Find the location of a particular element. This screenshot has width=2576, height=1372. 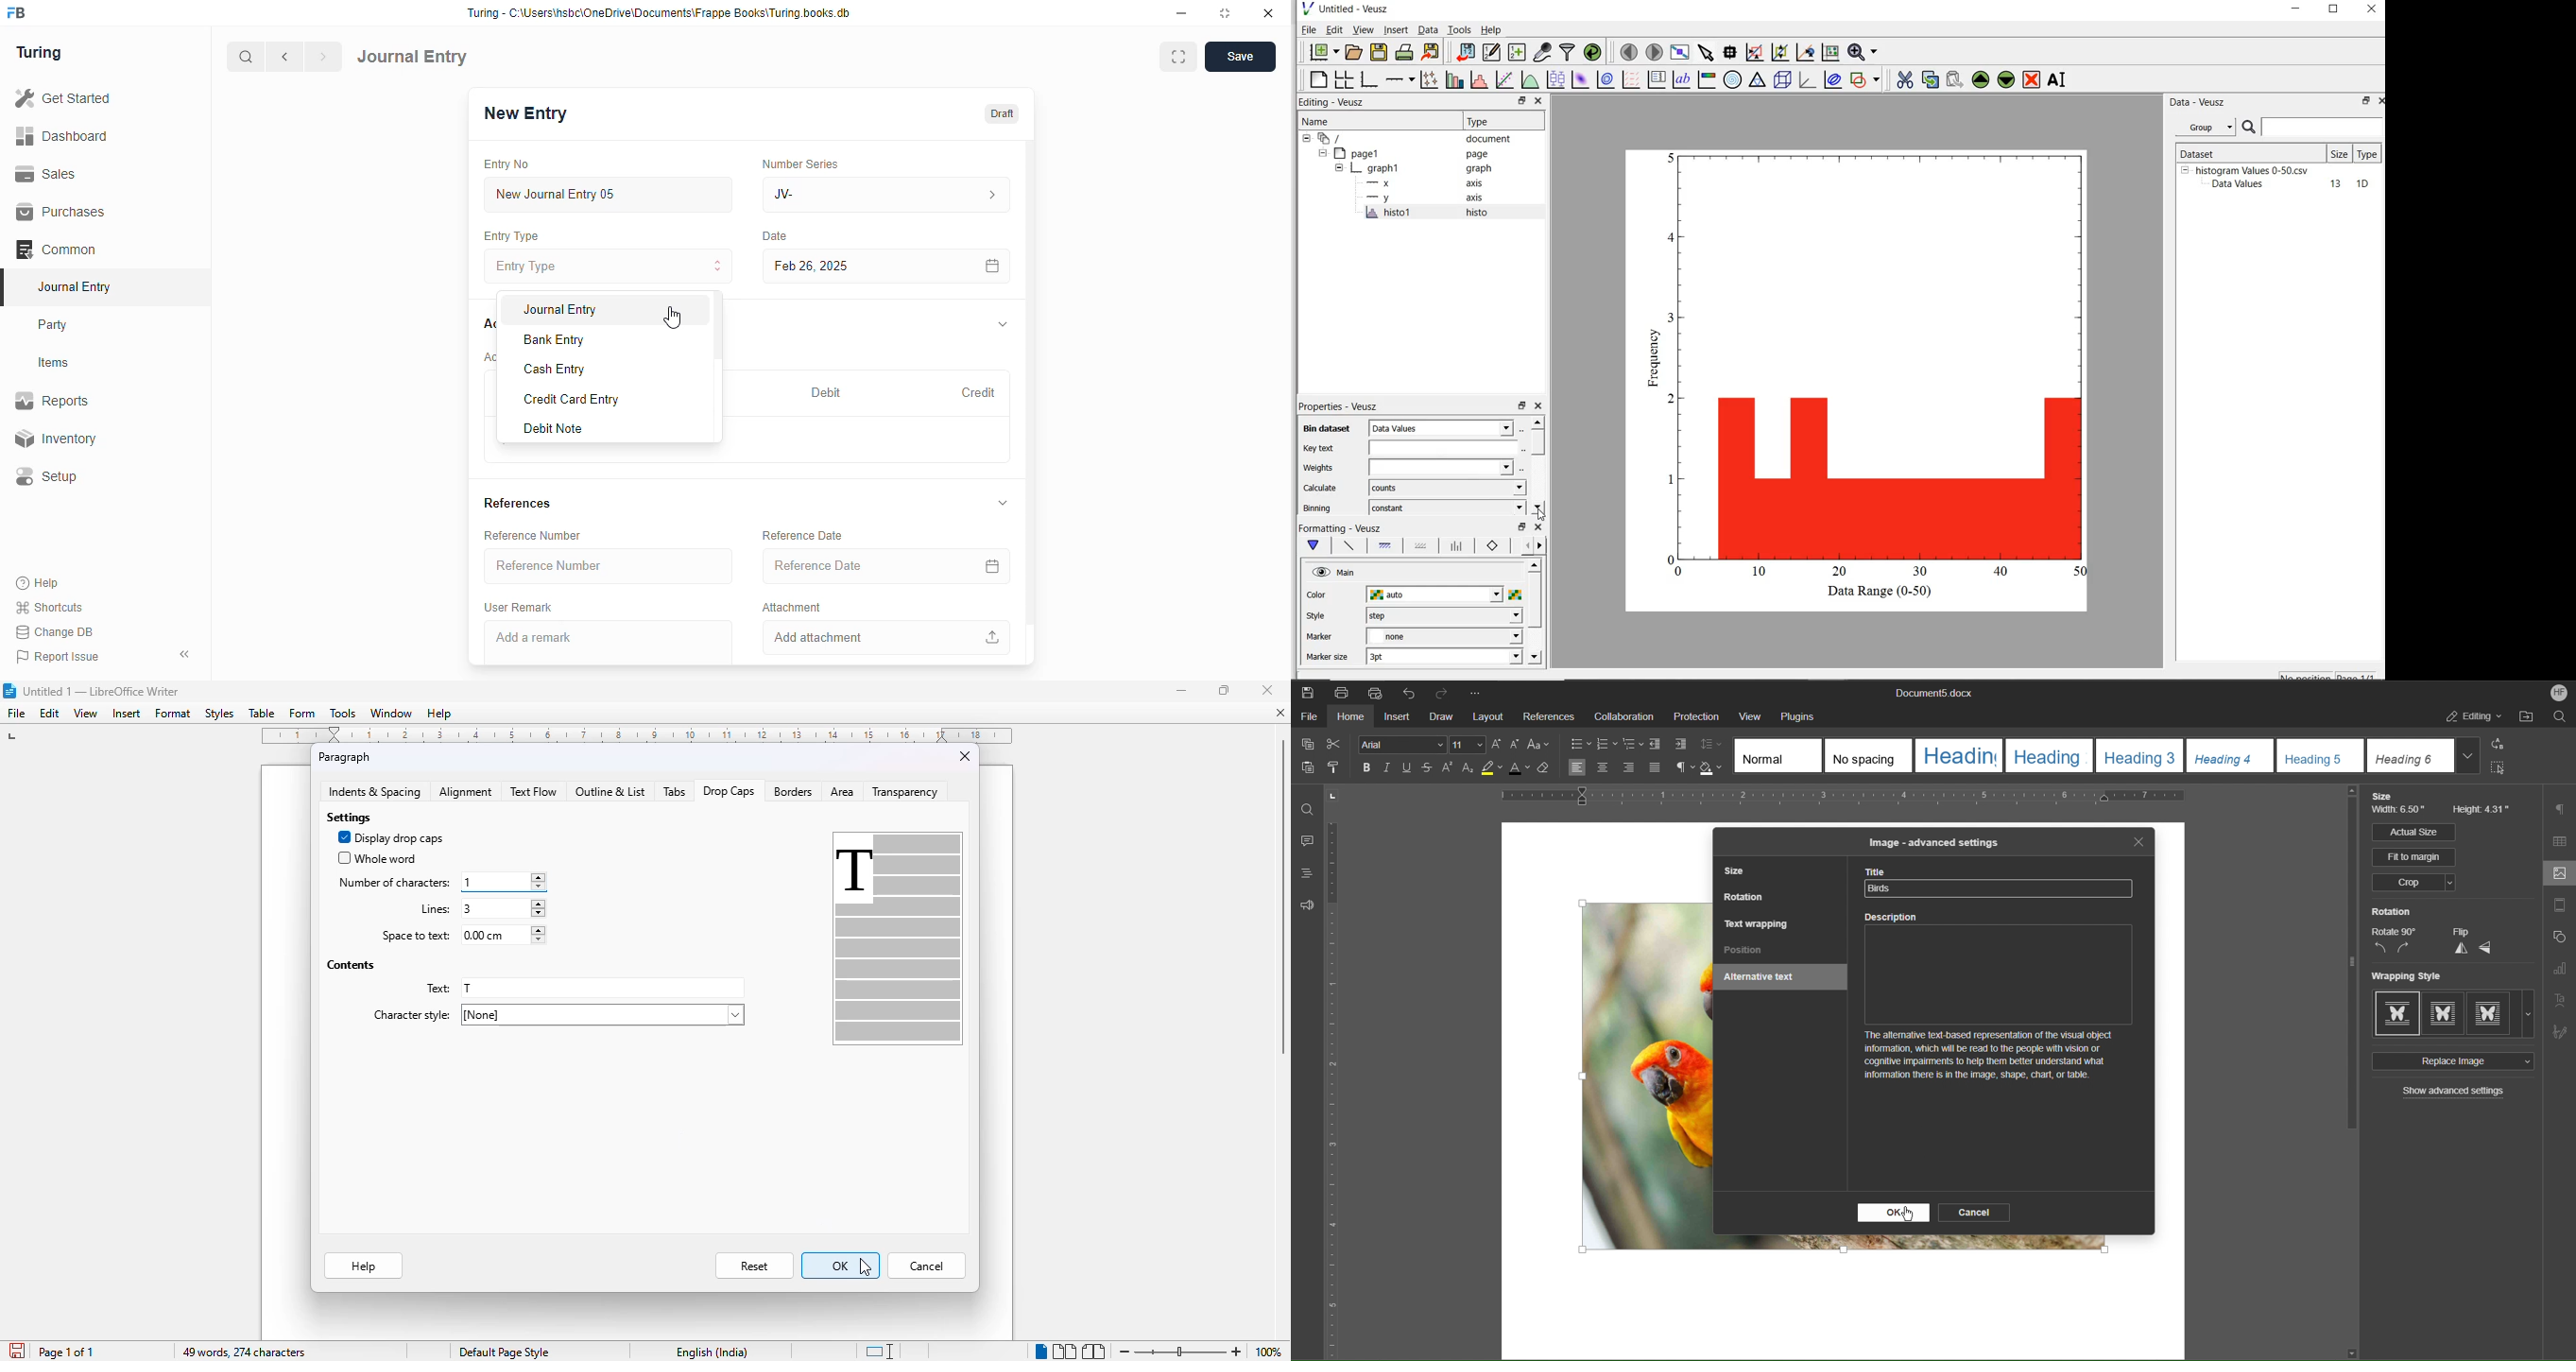

reload linked datasets is located at coordinates (1595, 52).